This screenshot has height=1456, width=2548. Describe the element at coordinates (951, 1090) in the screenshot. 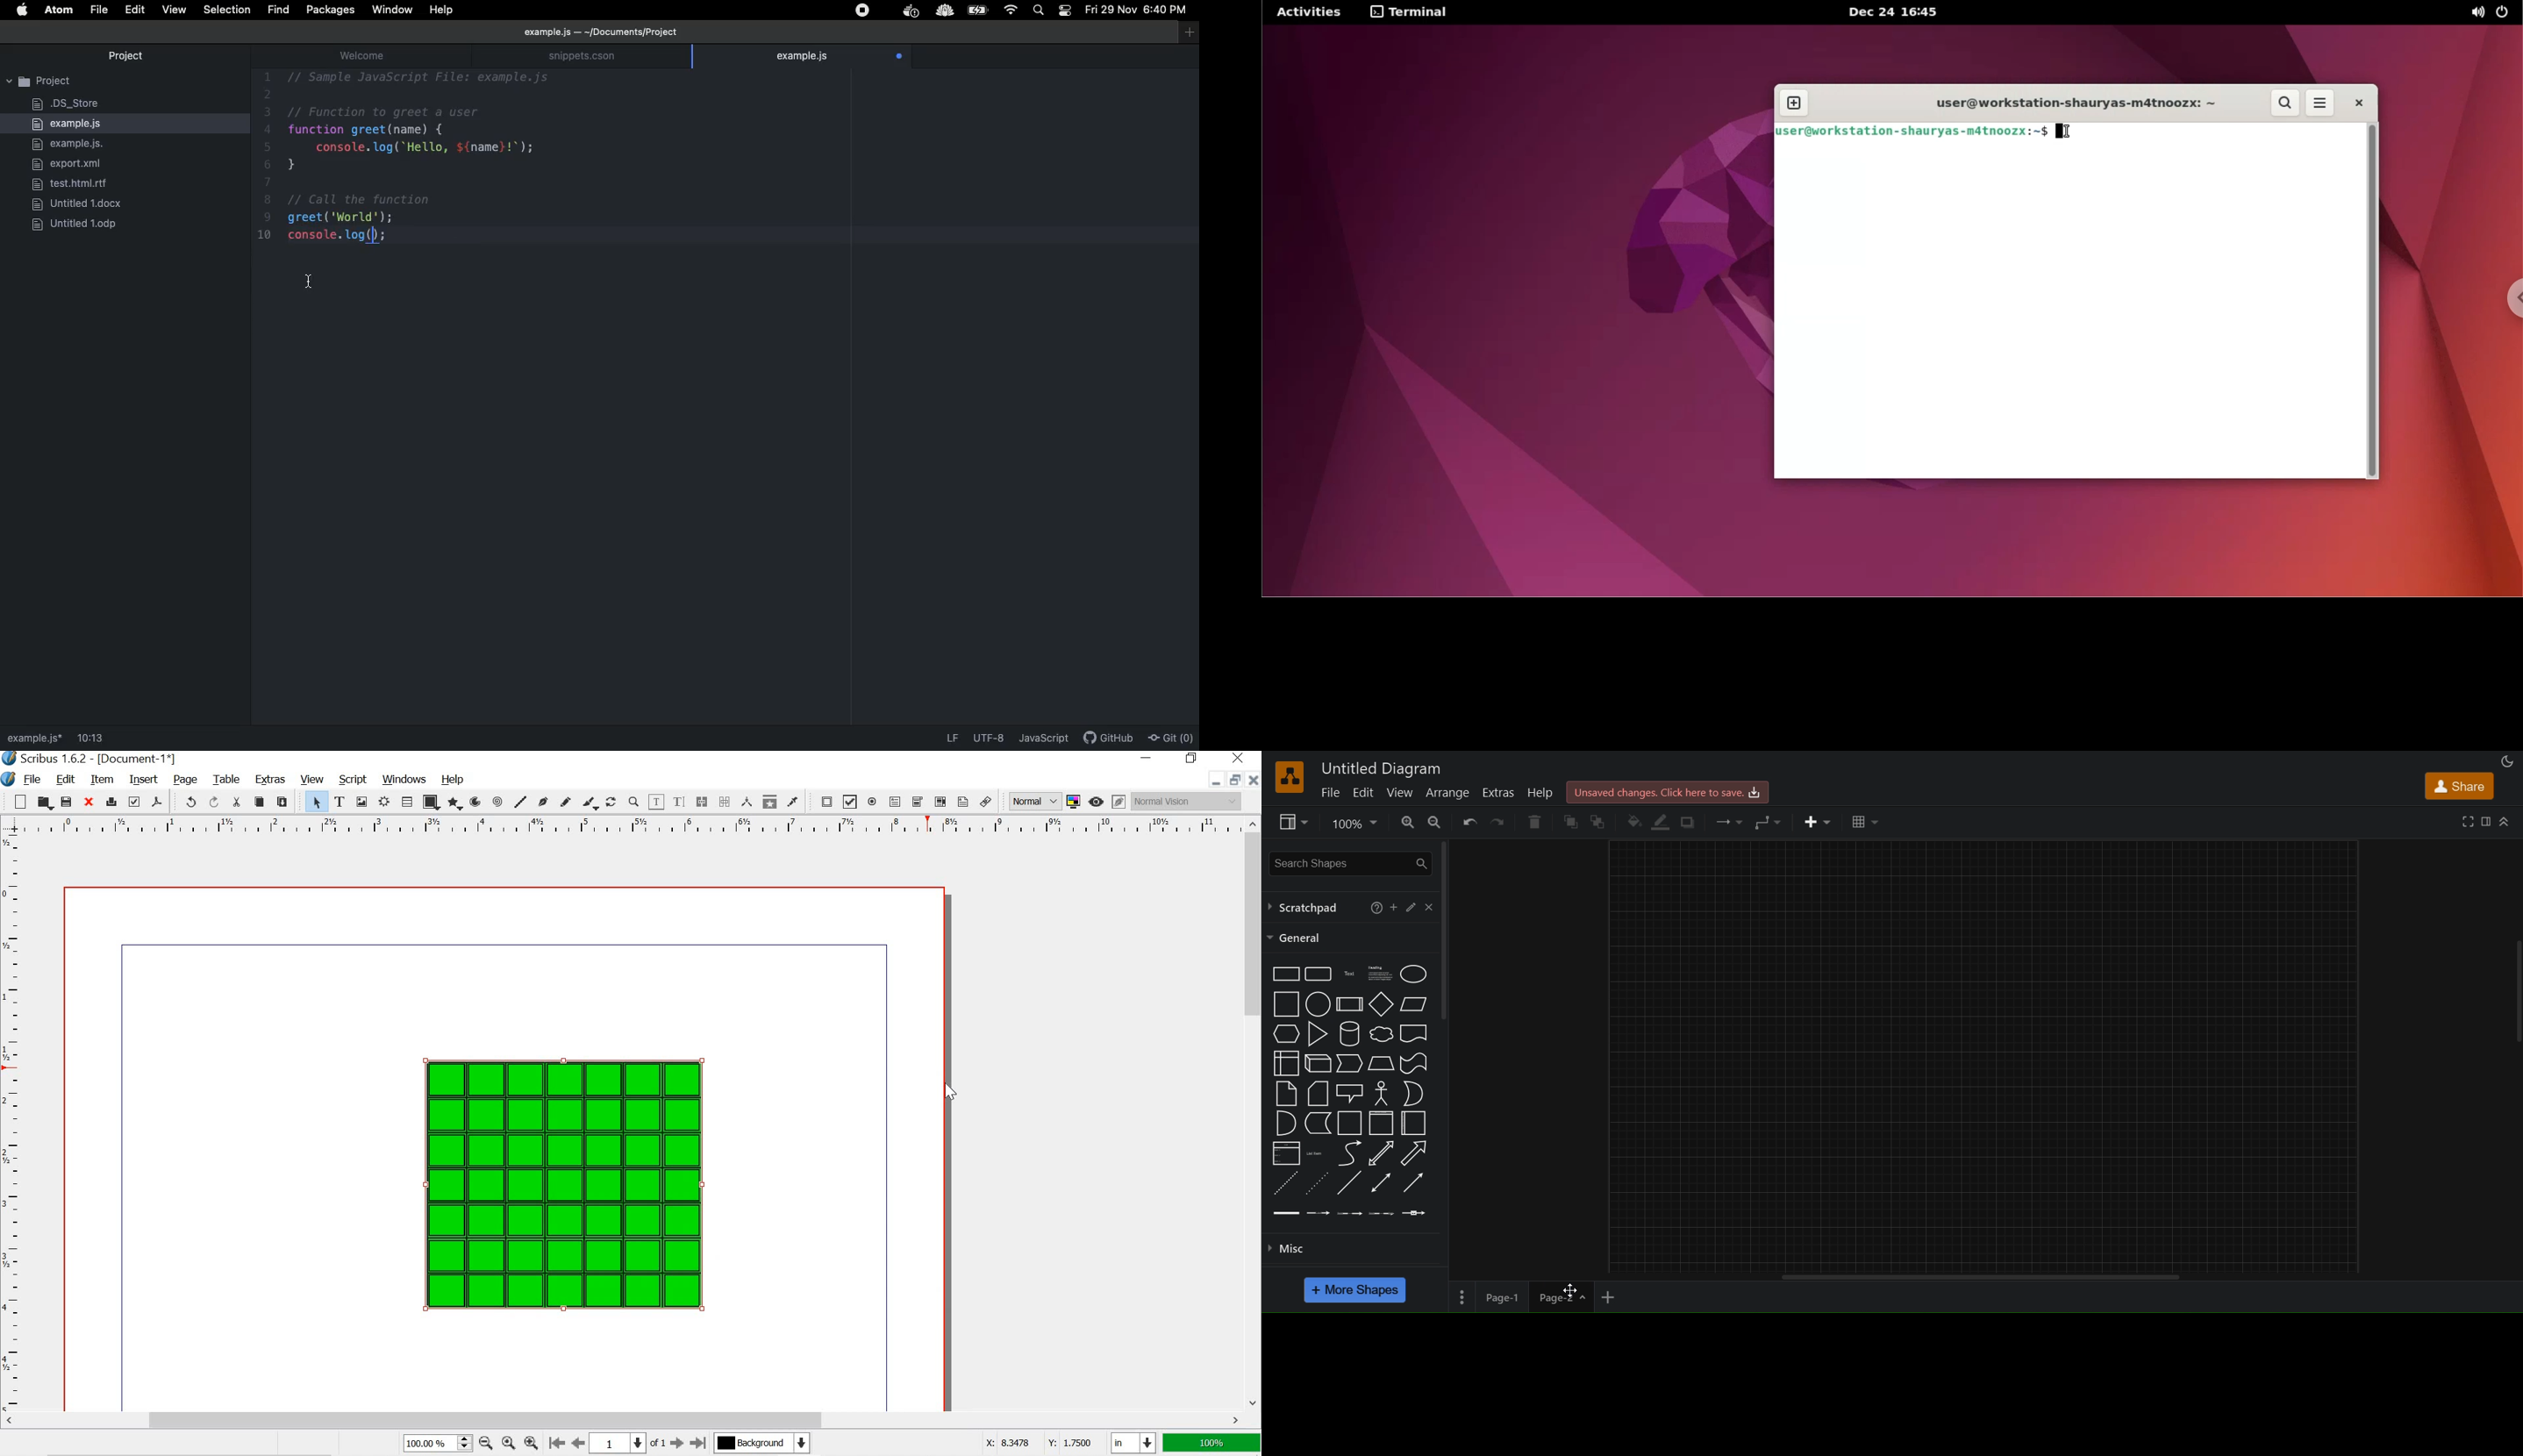

I see `cursor` at that location.